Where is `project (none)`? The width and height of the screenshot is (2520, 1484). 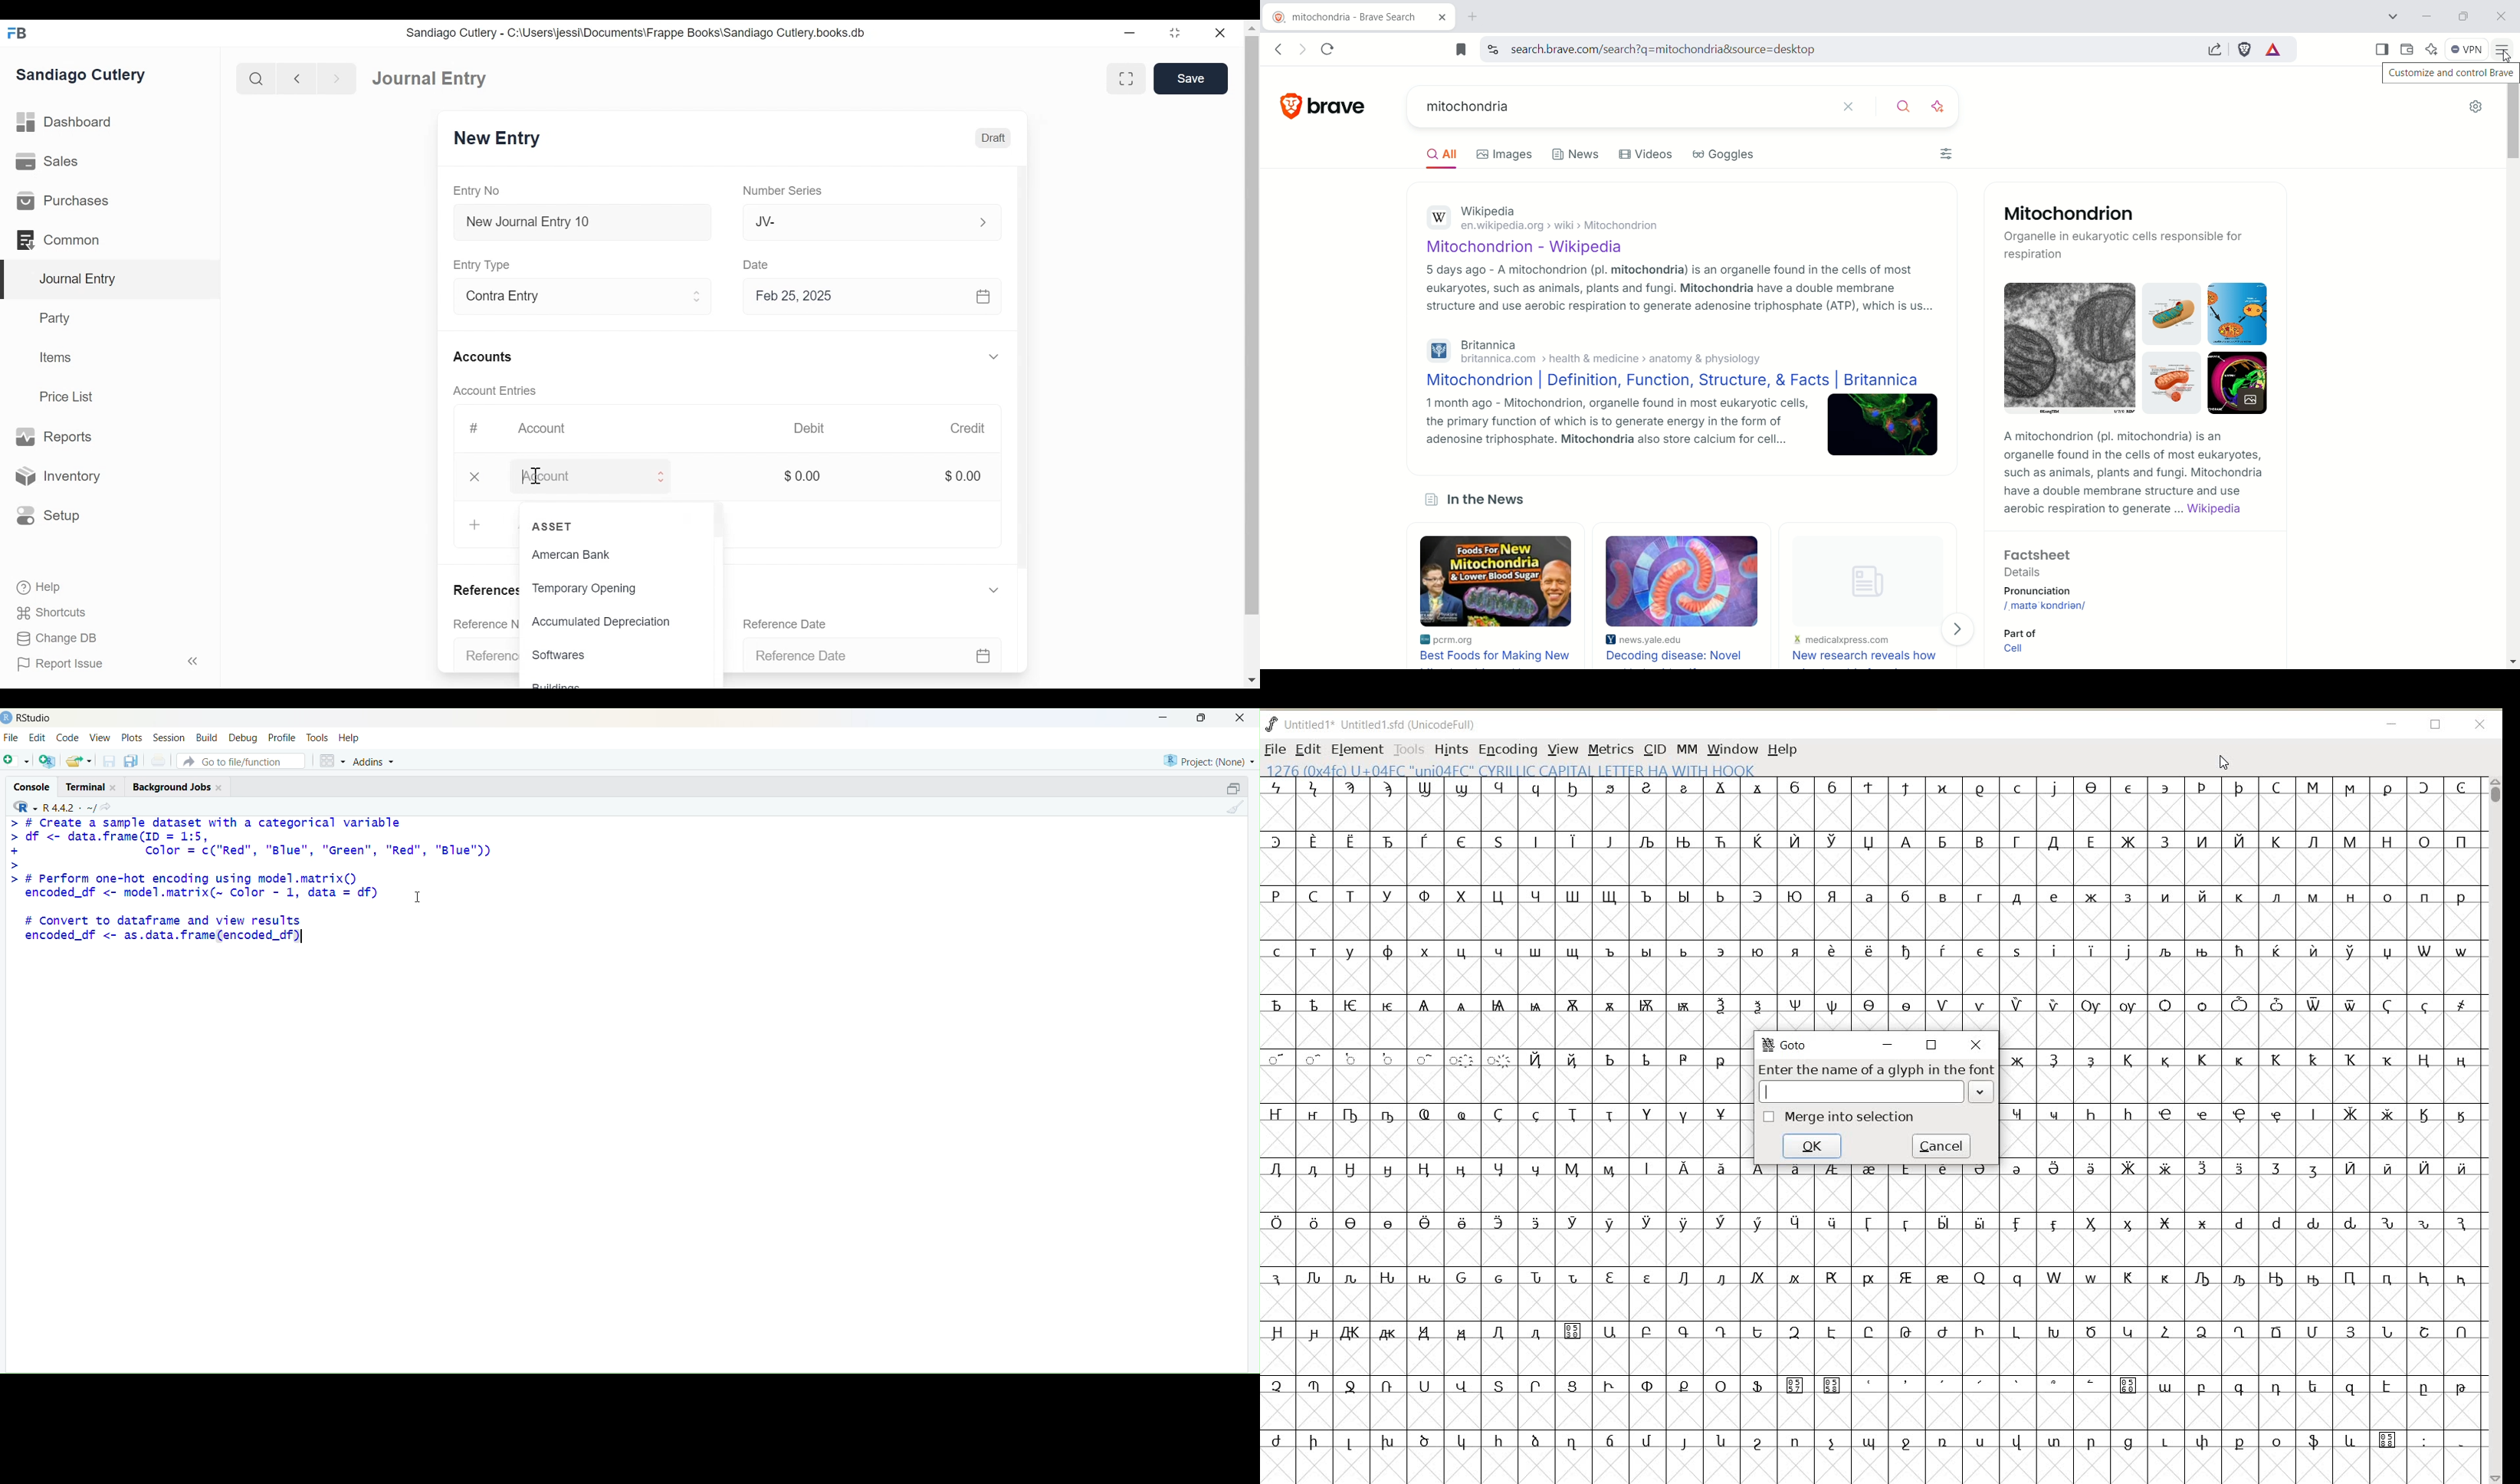
project (none) is located at coordinates (1209, 761).